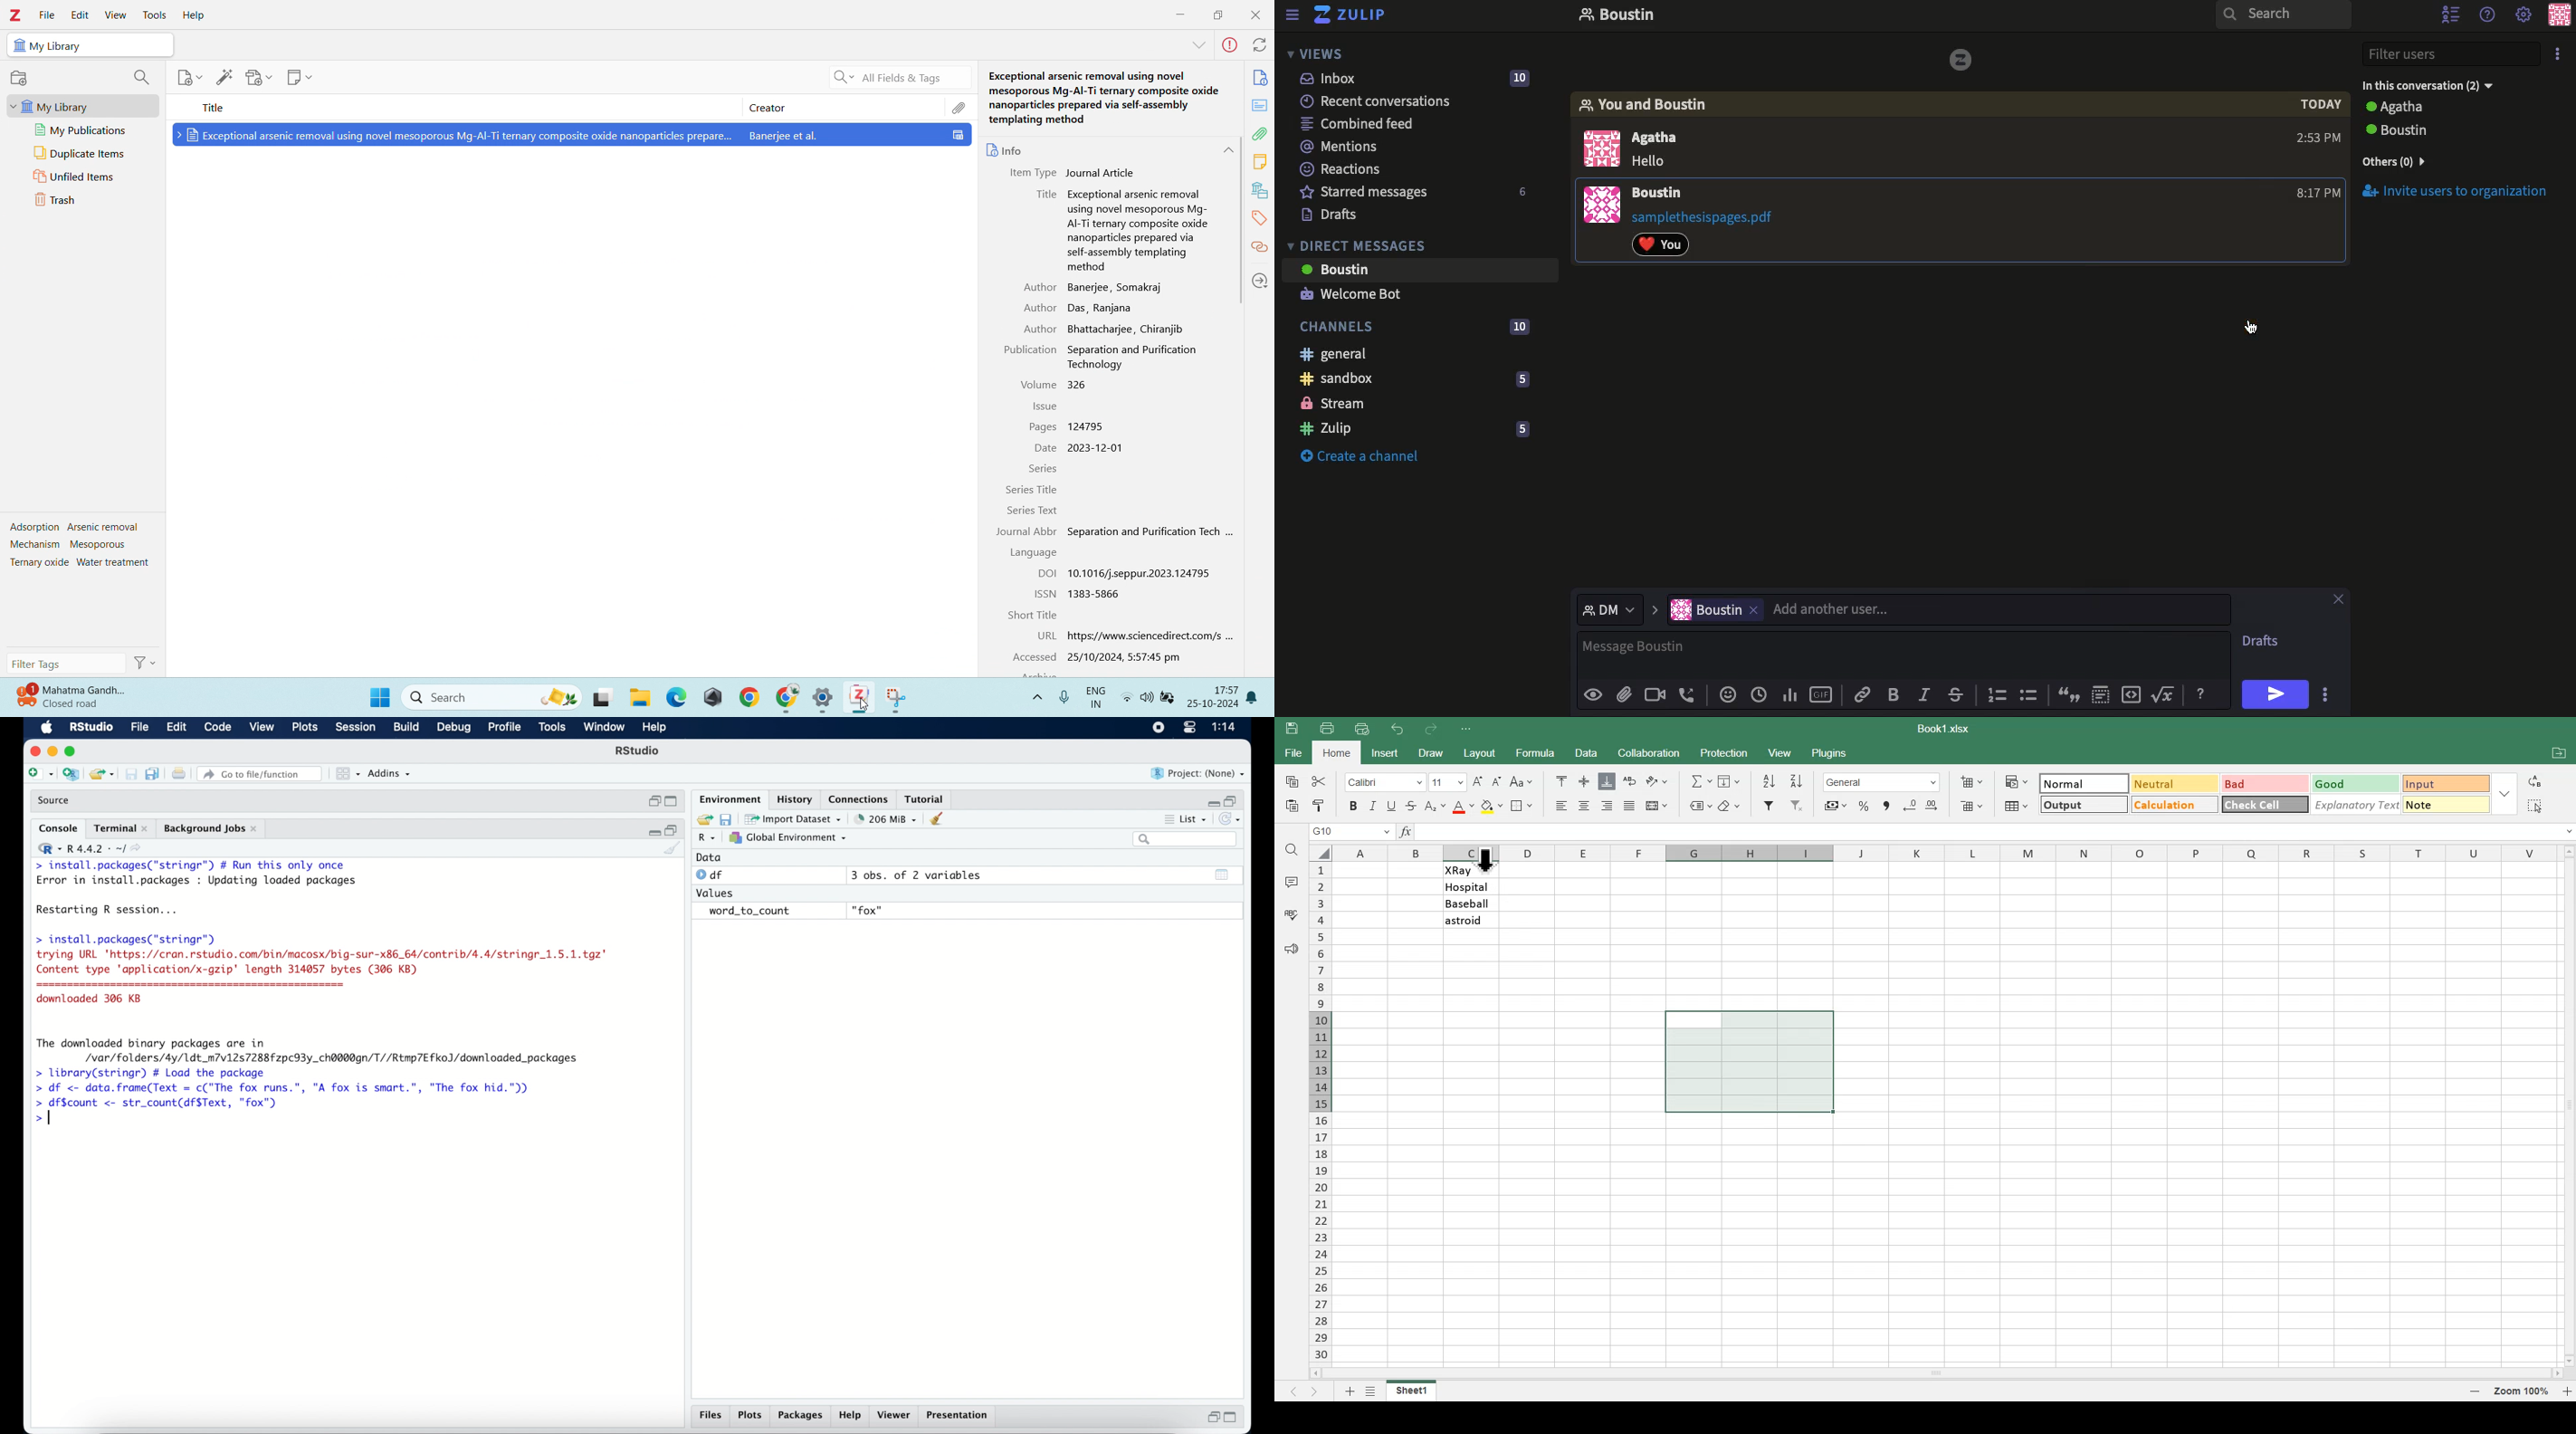 The image size is (2576, 1456). I want to click on Check cell, so click(2265, 808).